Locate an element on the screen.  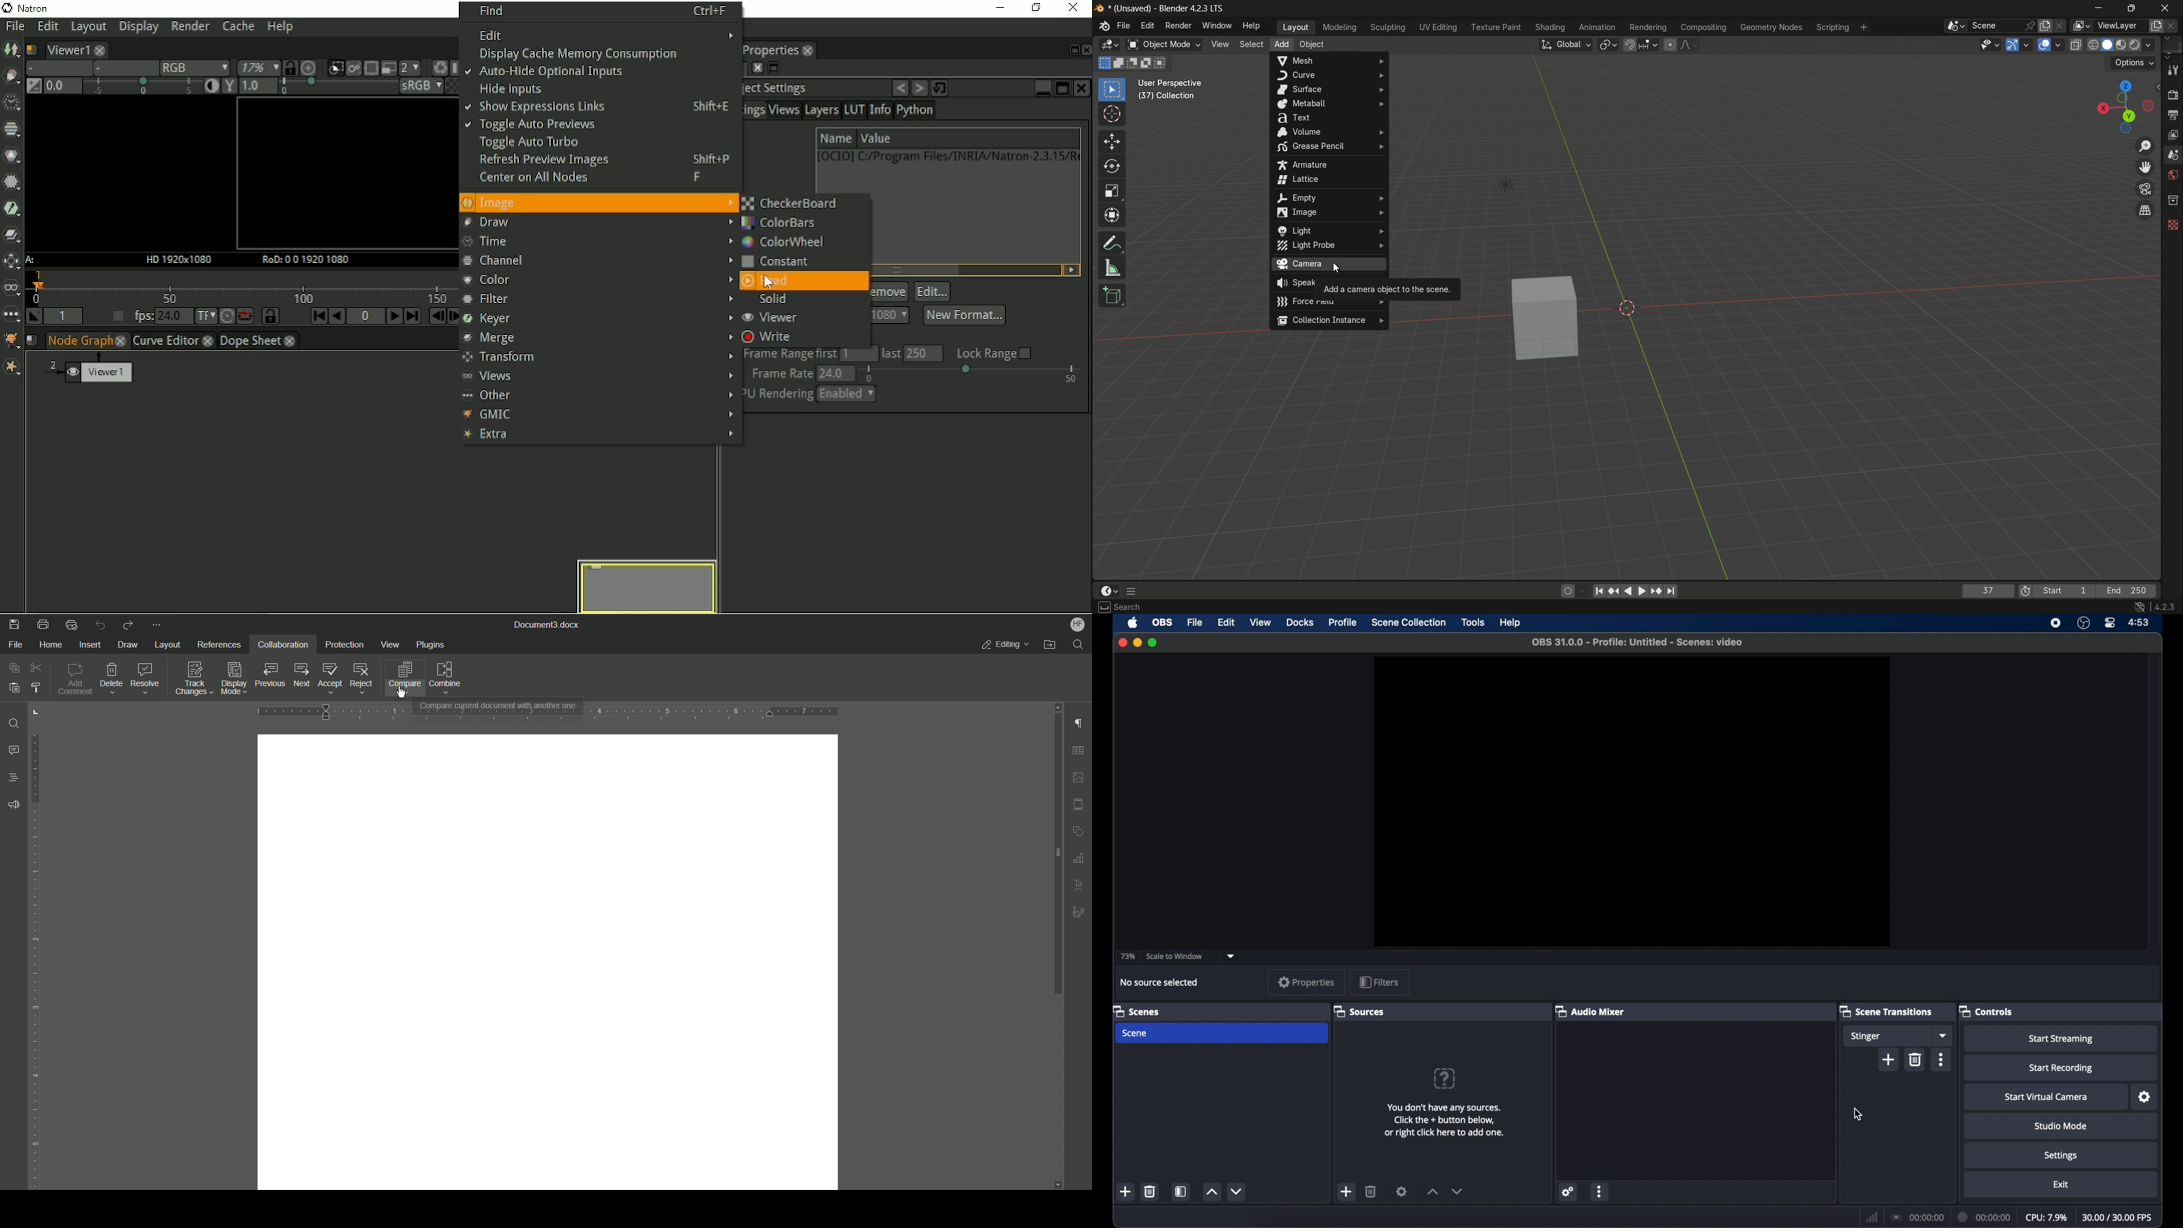
Layout is located at coordinates (167, 645).